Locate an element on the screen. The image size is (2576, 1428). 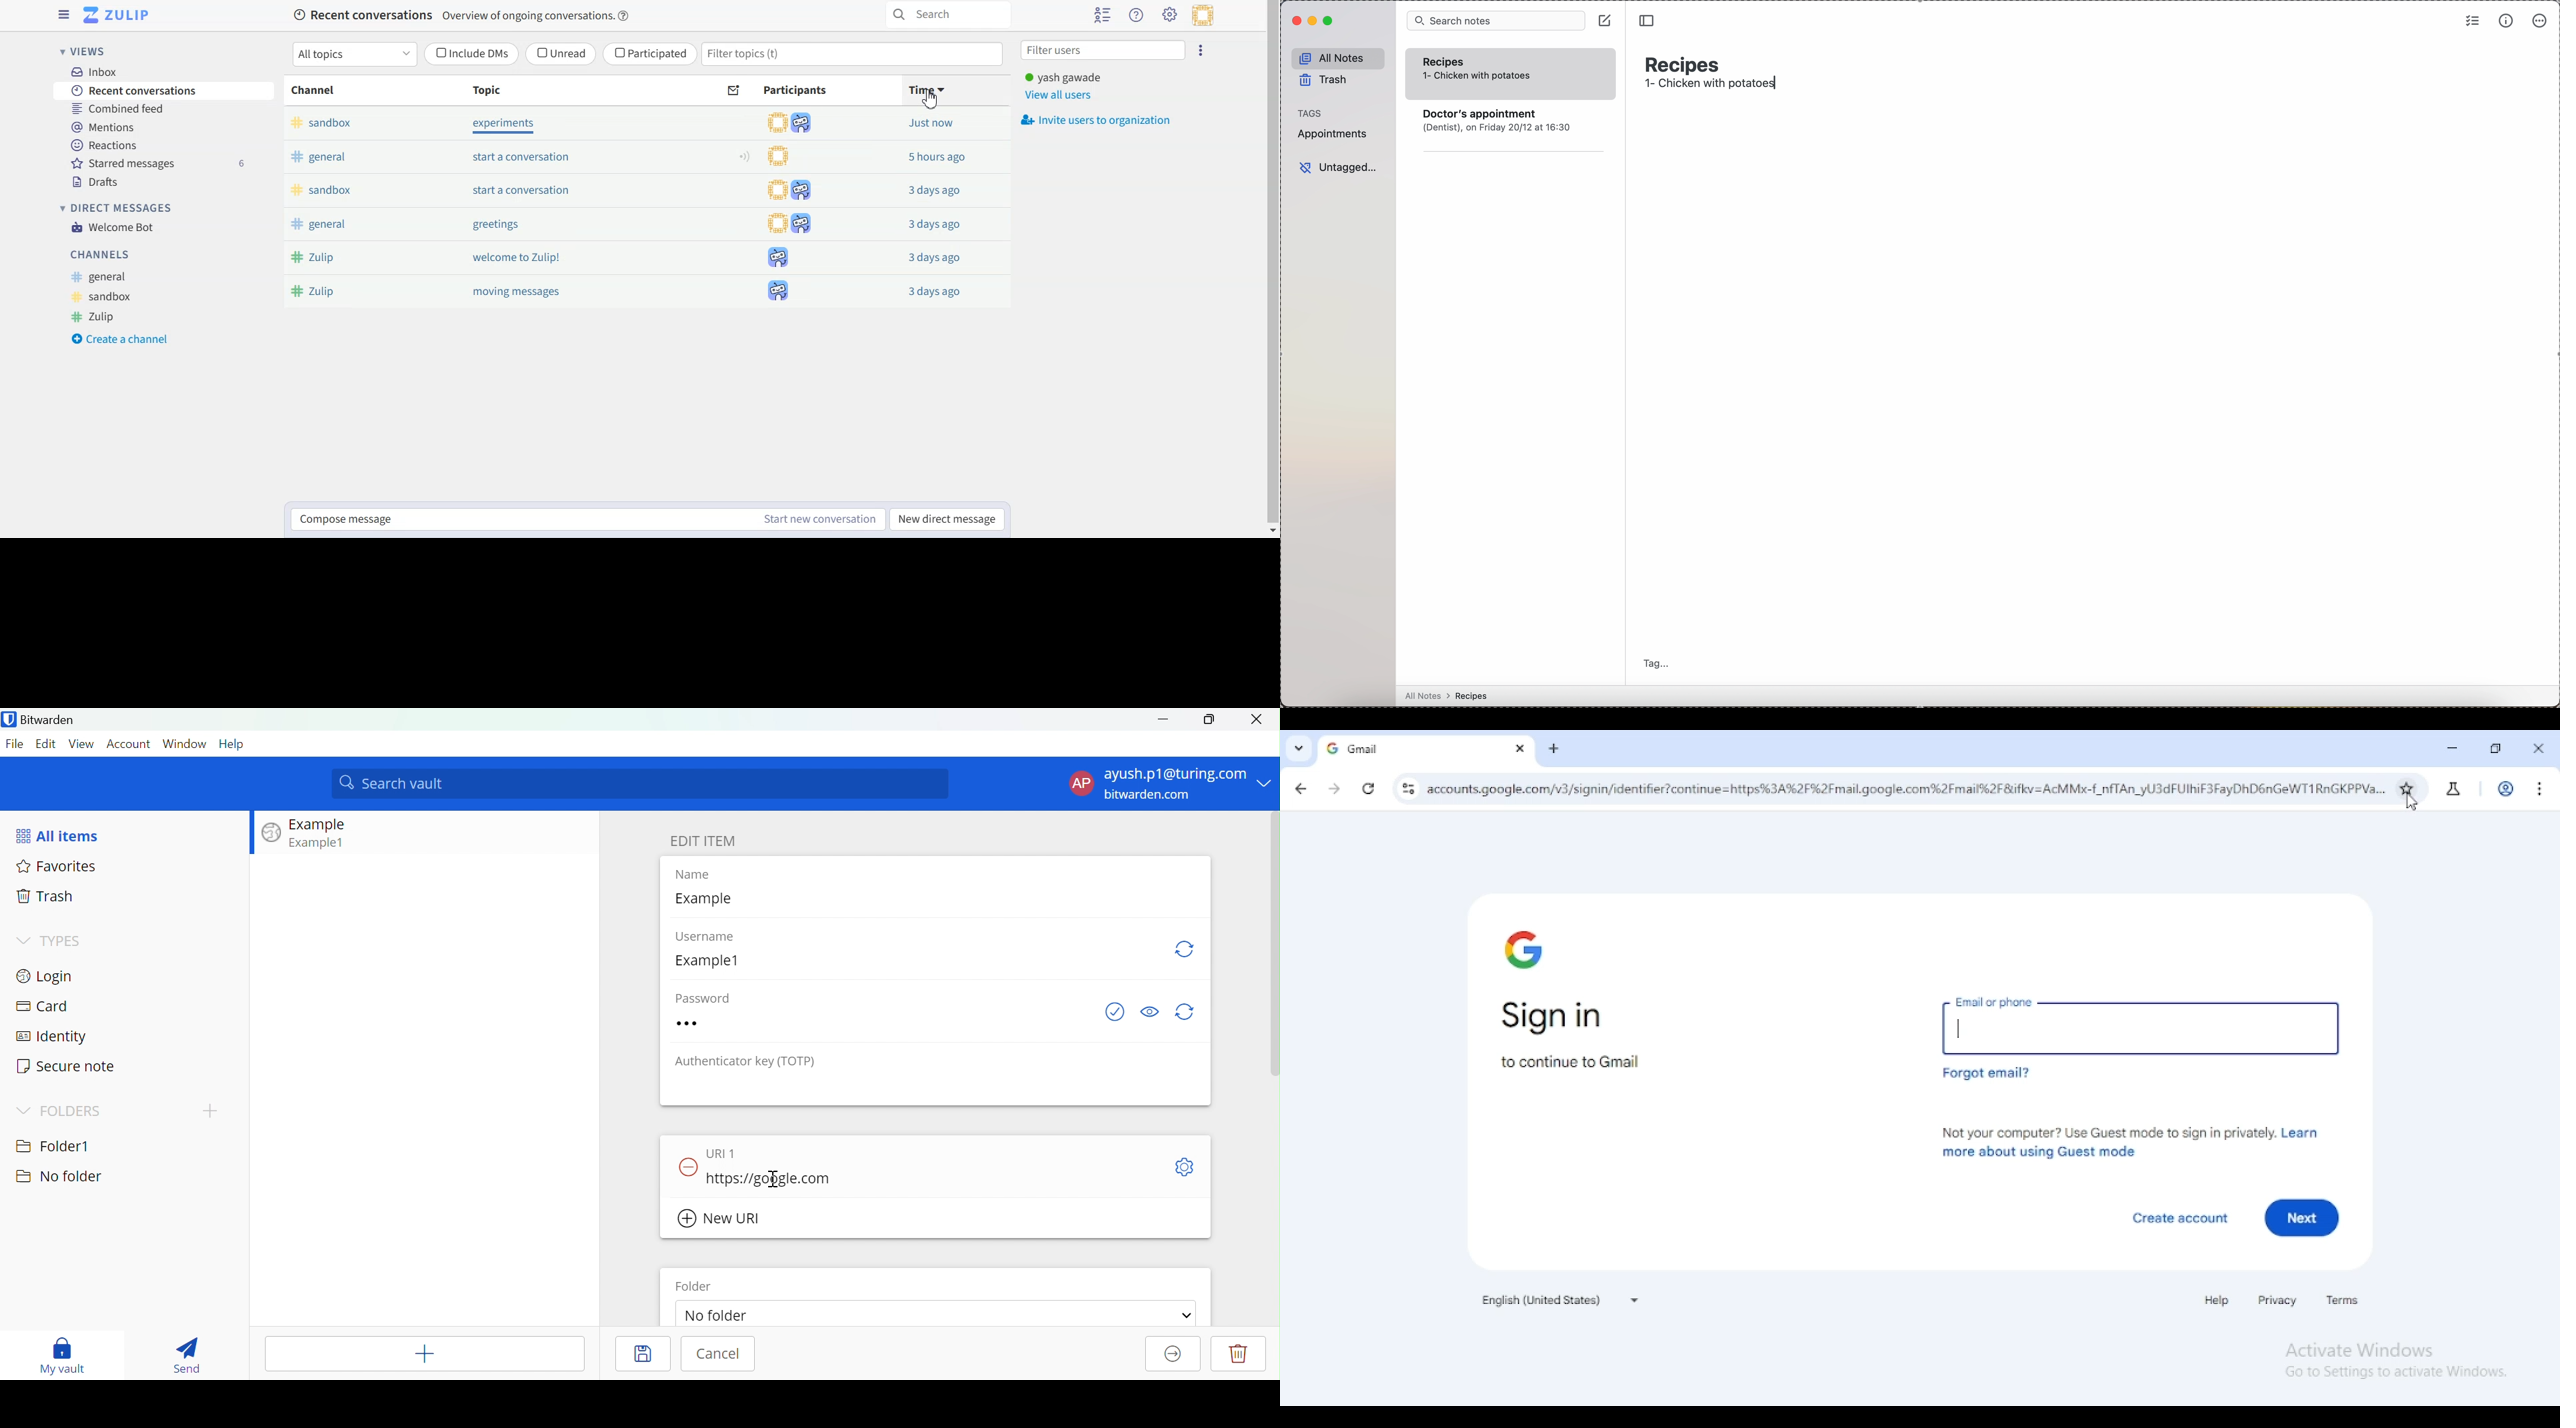
Invite users to organization is located at coordinates (1097, 120).